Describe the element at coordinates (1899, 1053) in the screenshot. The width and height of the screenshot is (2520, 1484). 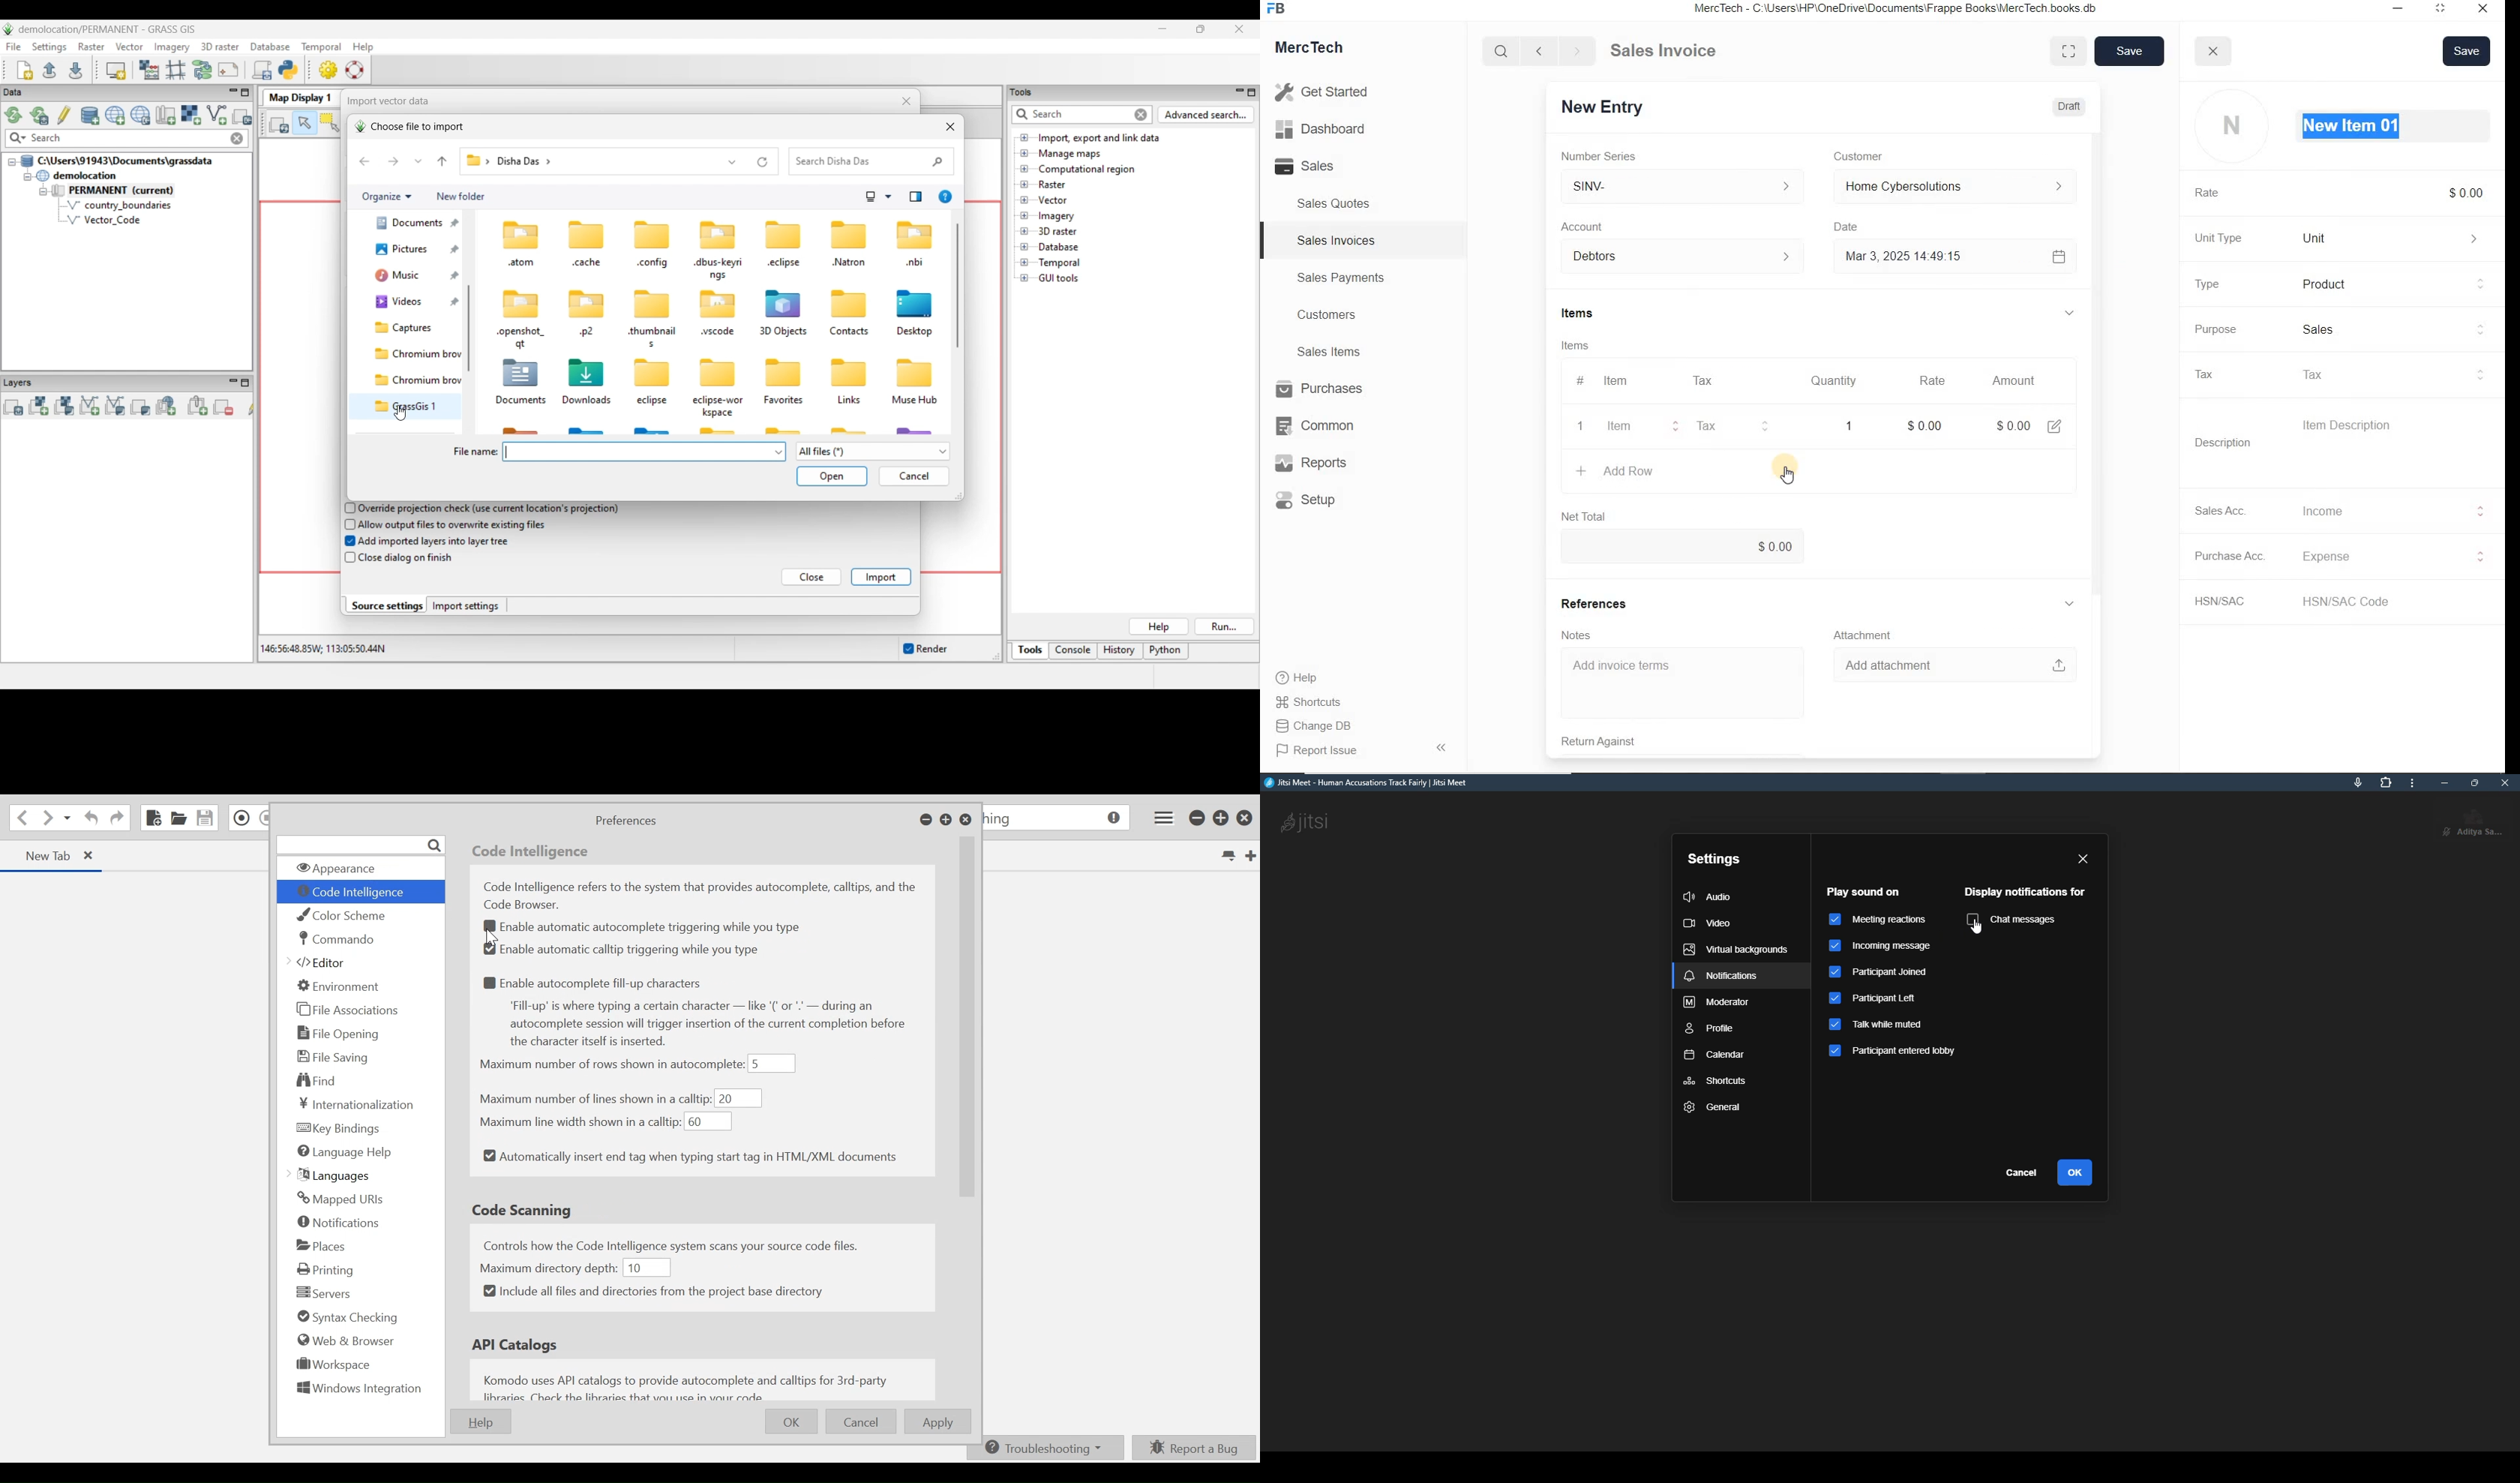
I see `participant entered lobby` at that location.